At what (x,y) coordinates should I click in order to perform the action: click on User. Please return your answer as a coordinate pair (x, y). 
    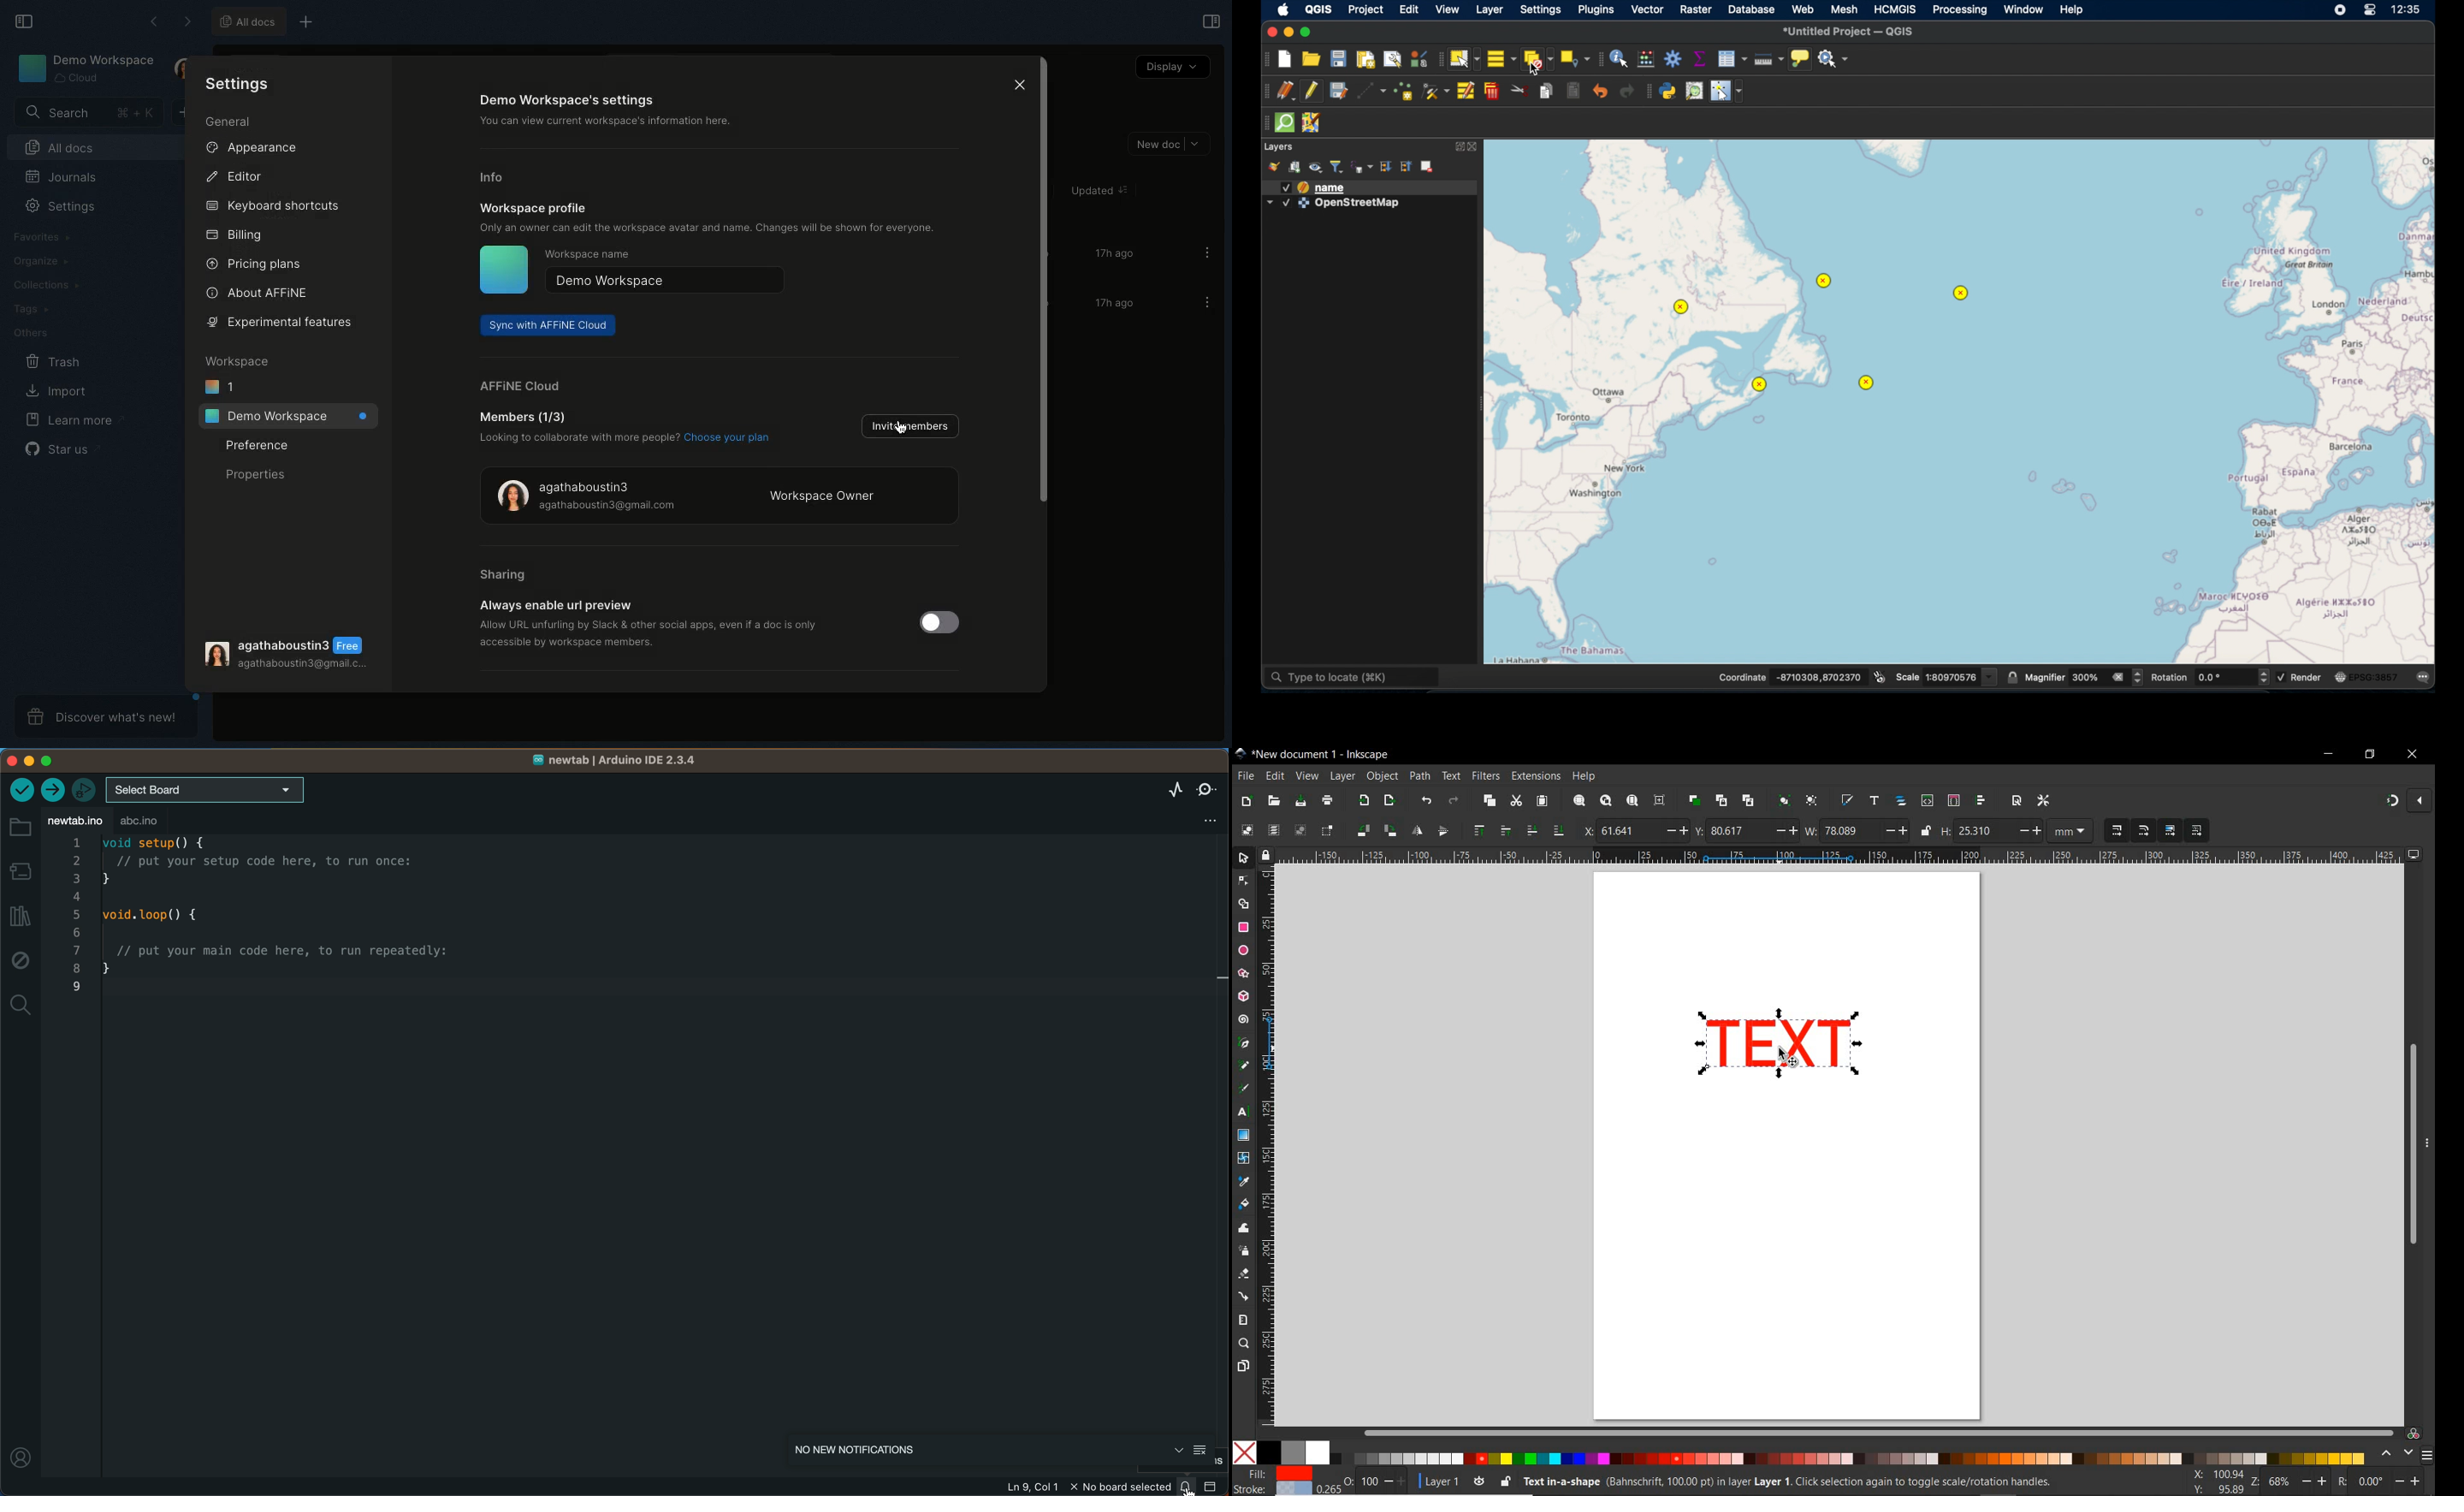
    Looking at the image, I should click on (287, 652).